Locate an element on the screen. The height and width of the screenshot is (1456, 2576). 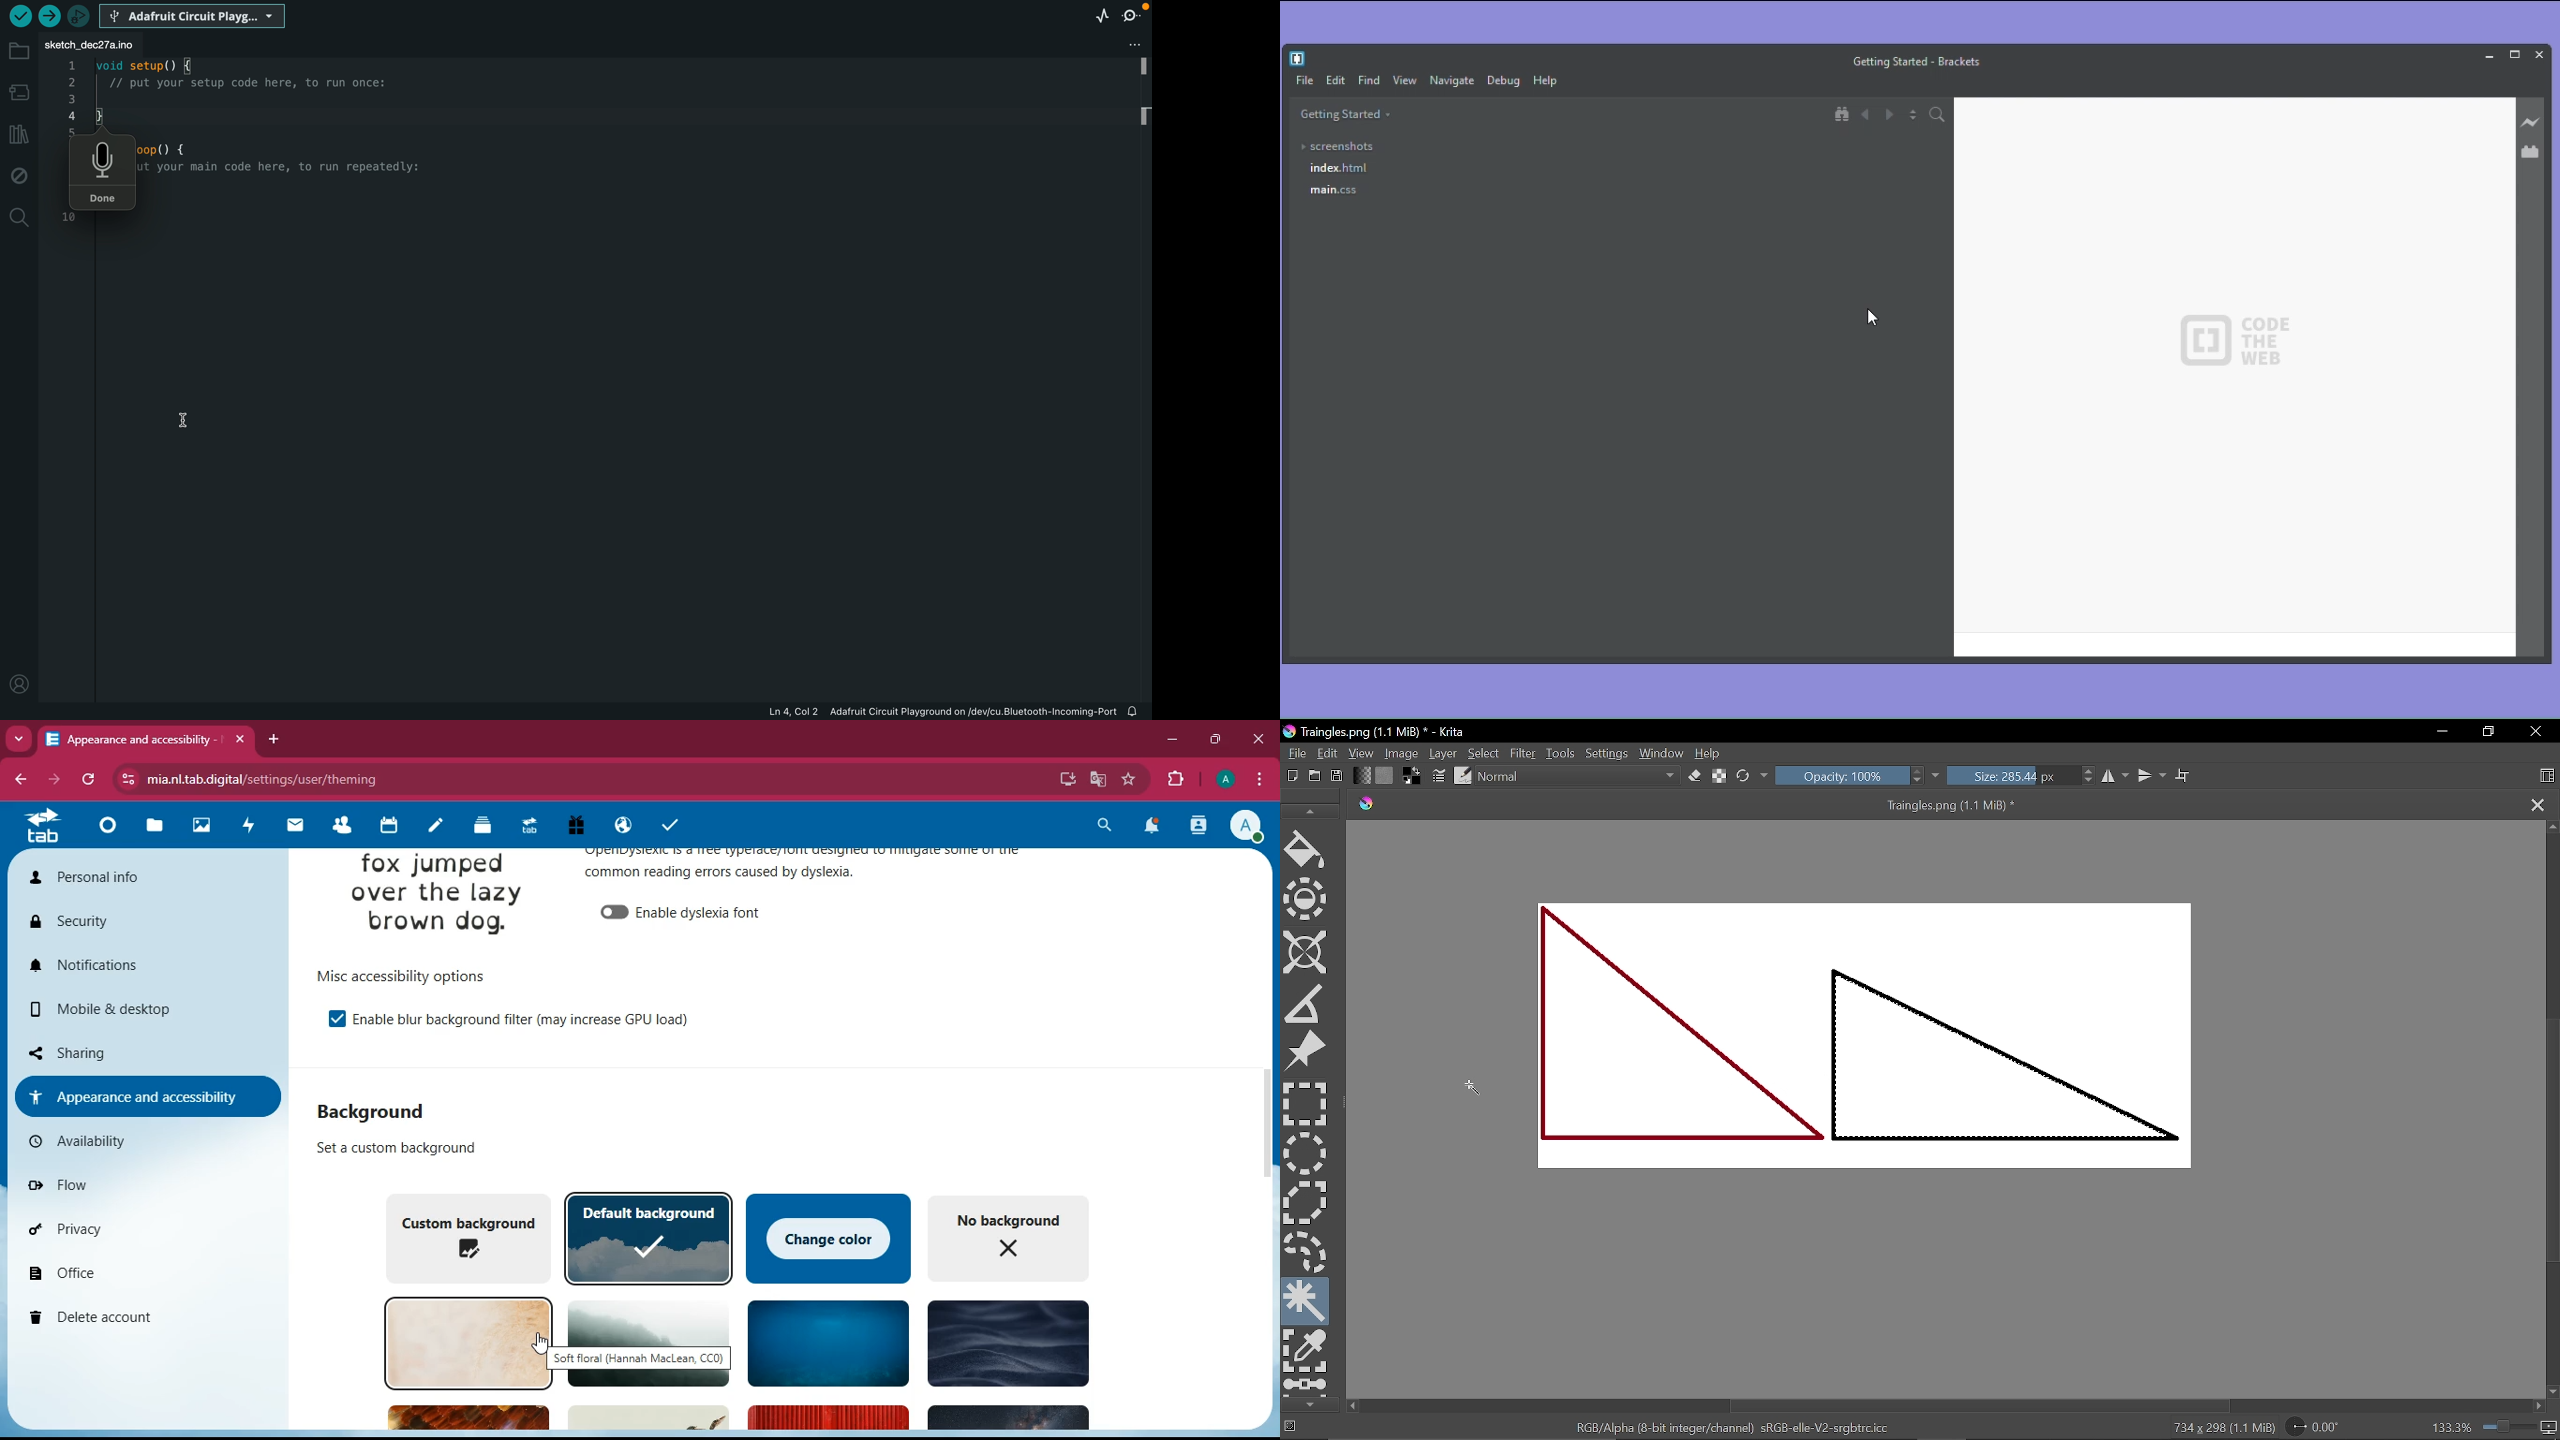
security is located at coordinates (143, 924).